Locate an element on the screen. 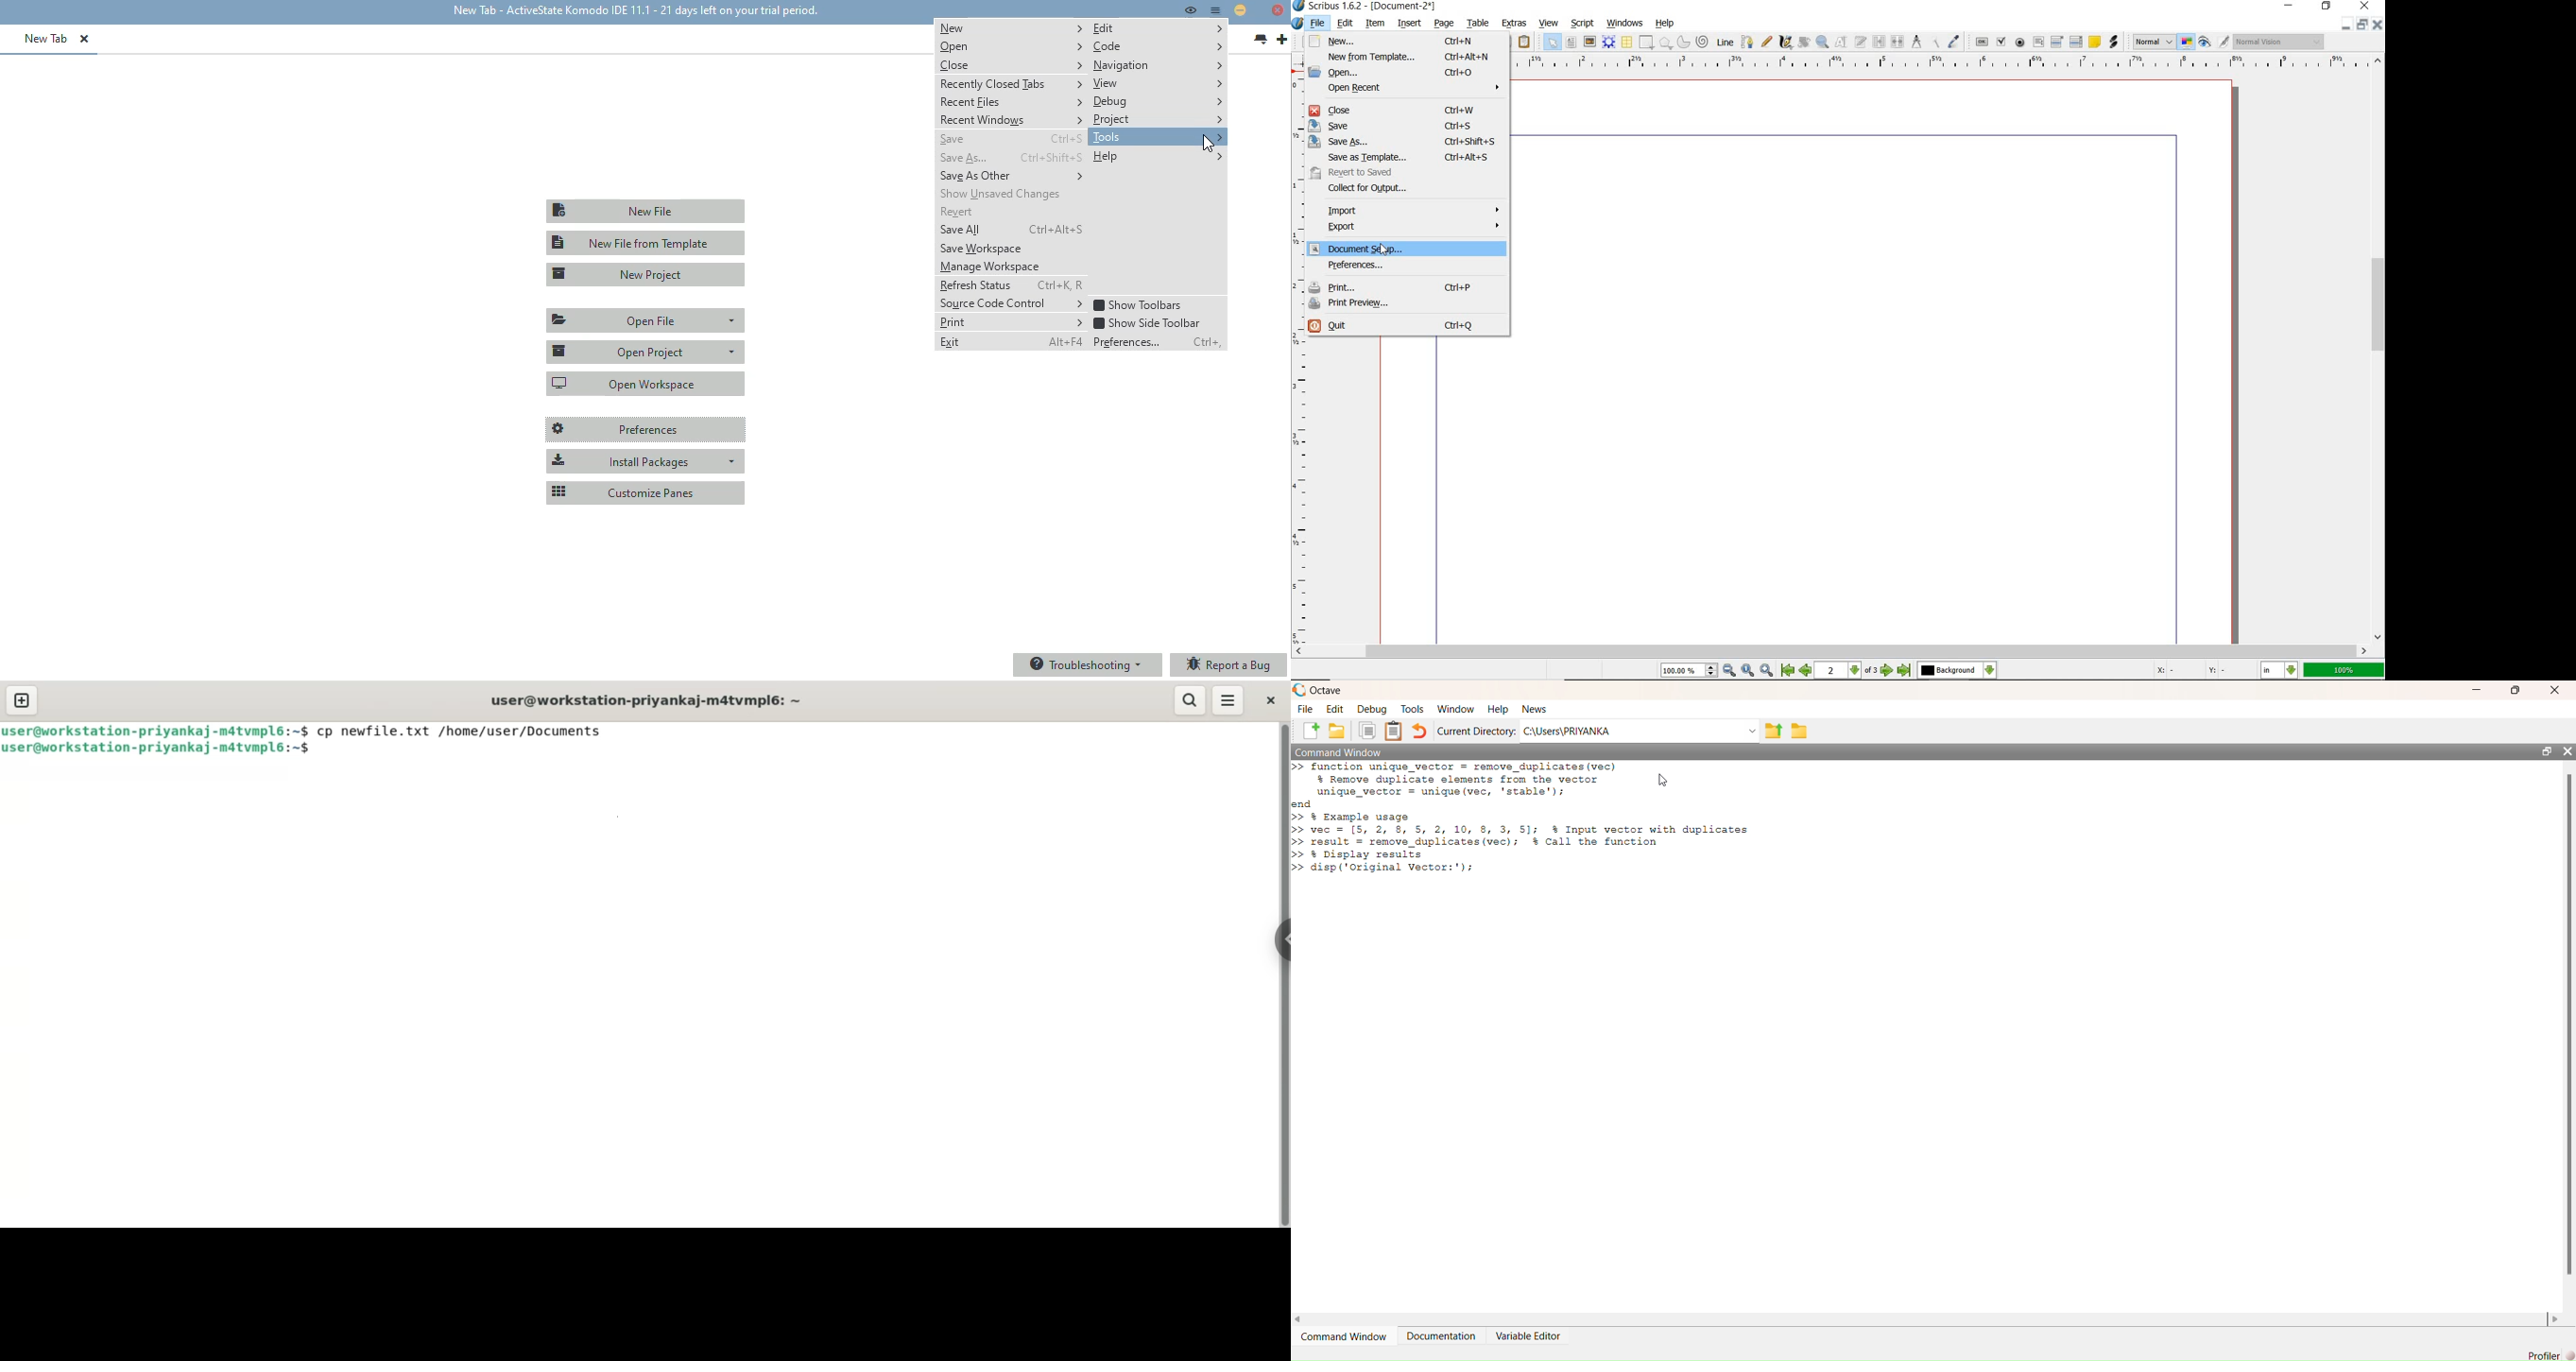  recent windows is located at coordinates (1011, 120).